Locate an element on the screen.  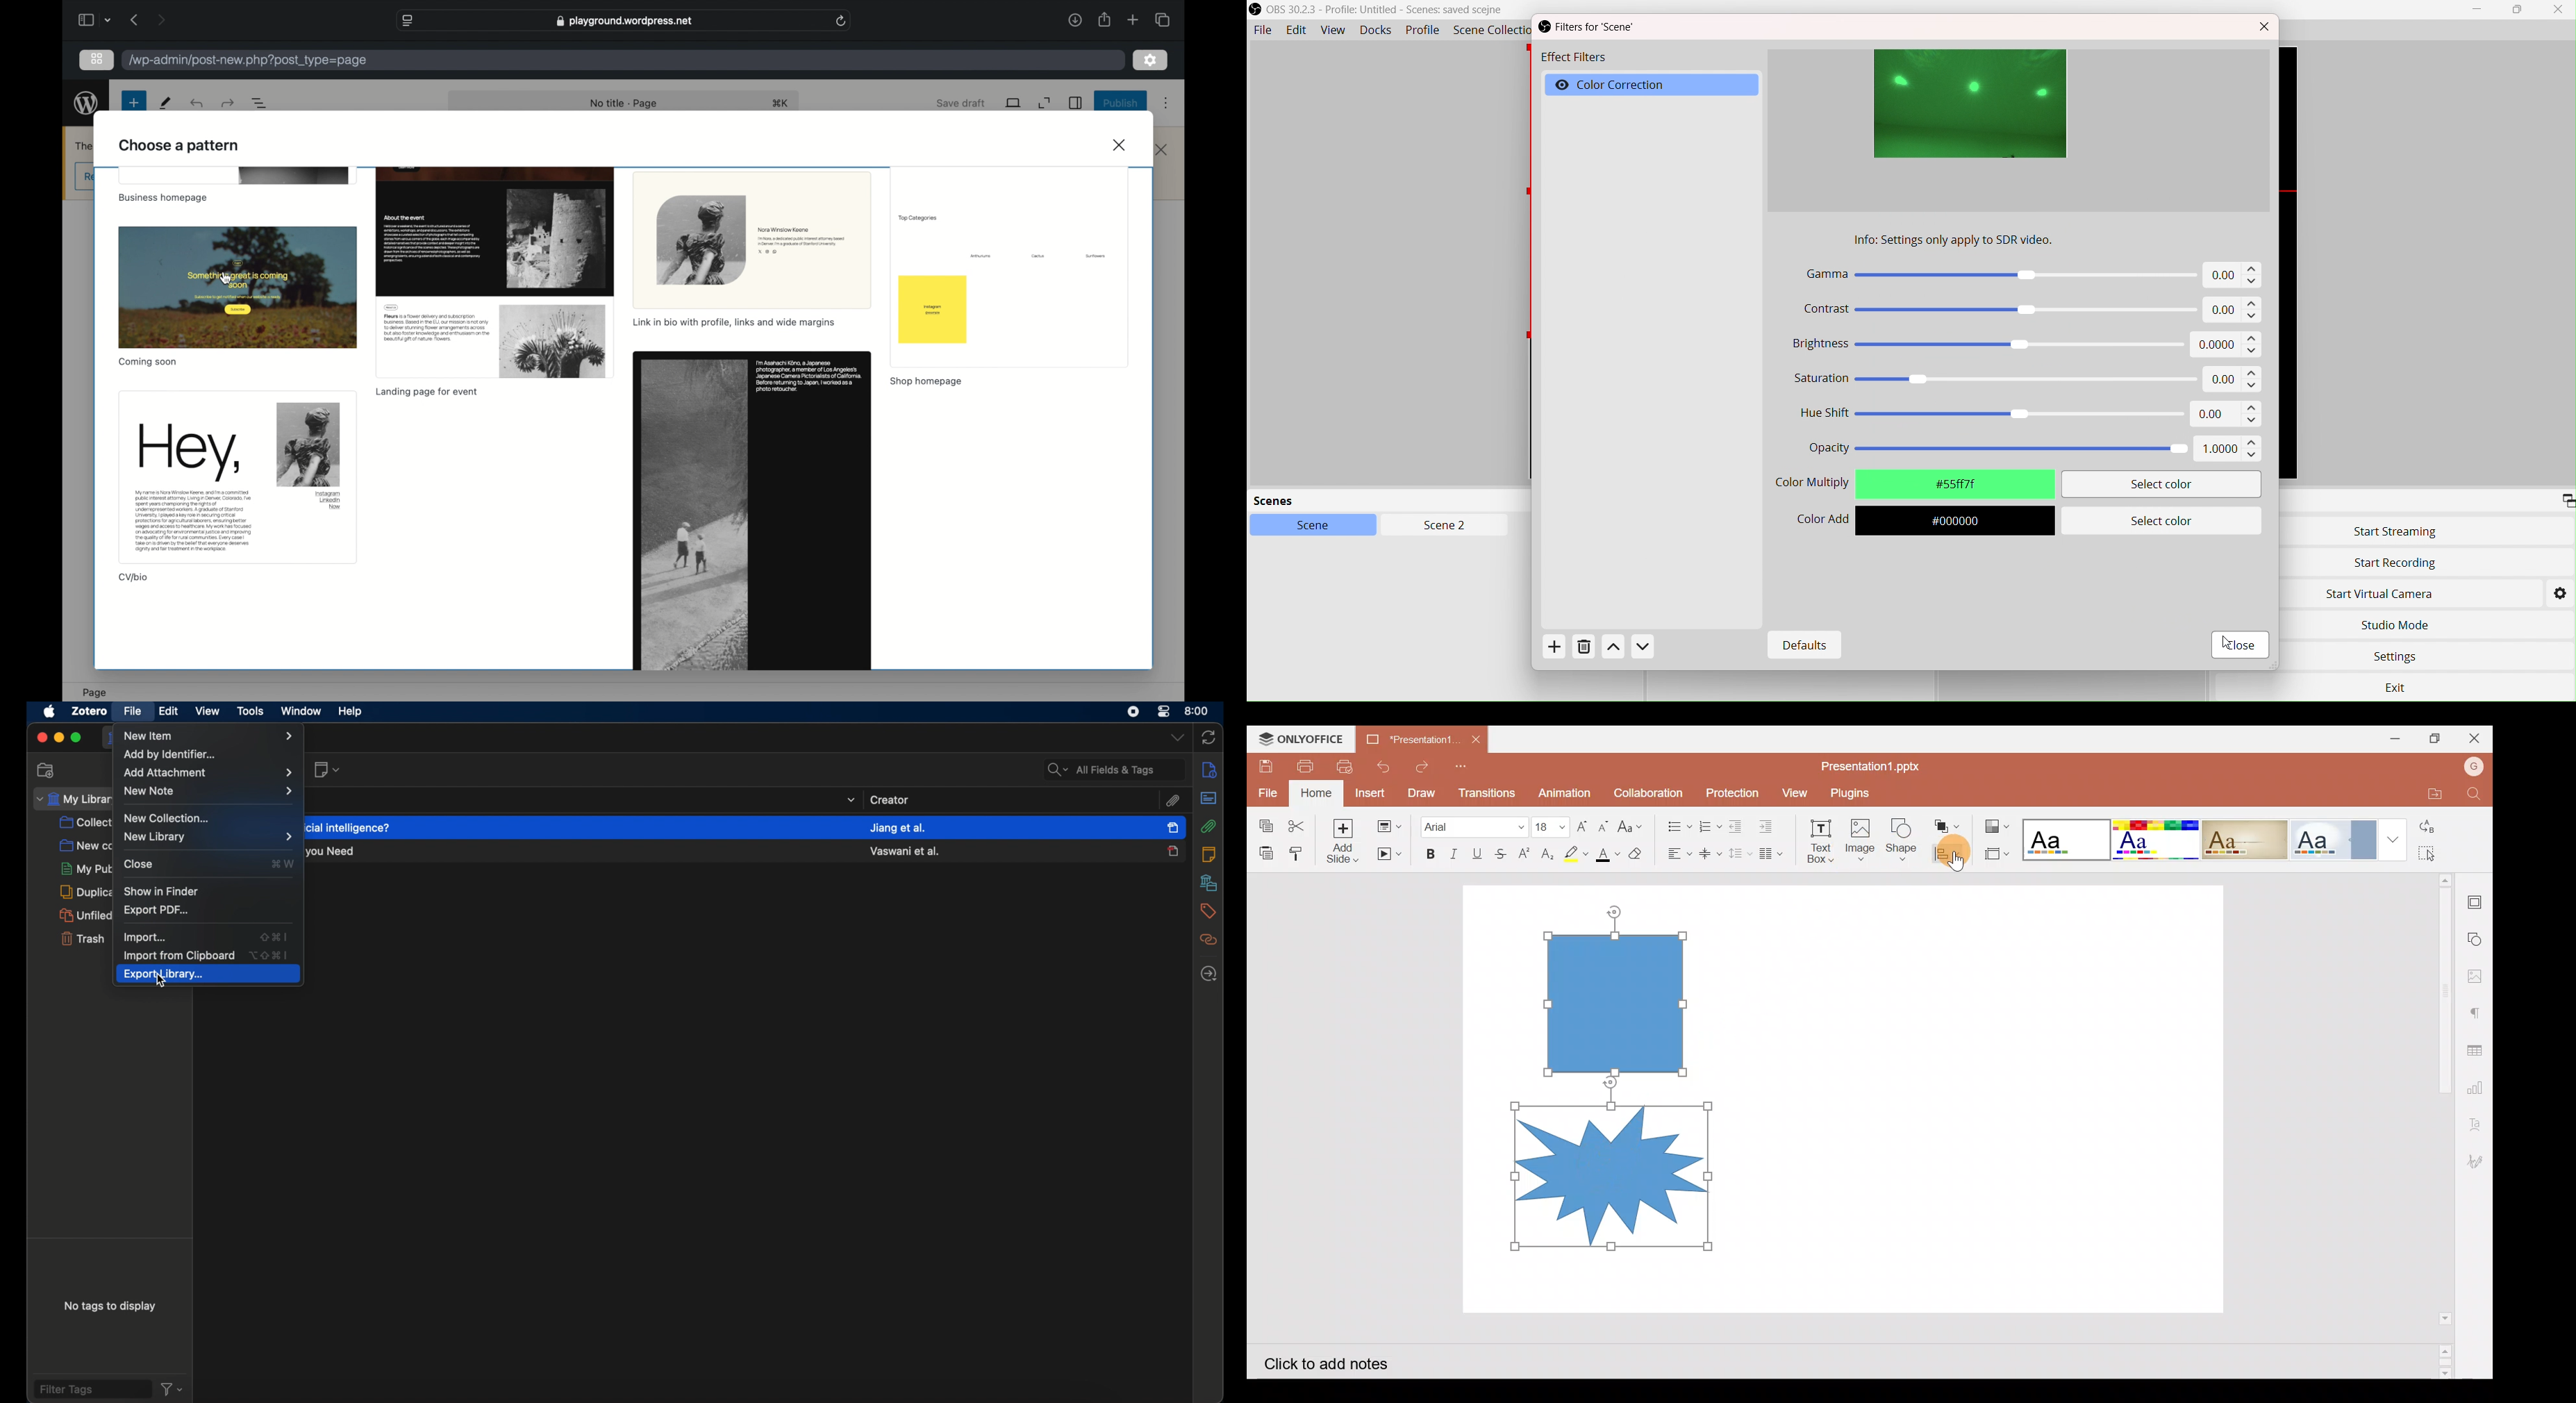
Presentation1.pptx is located at coordinates (1875, 763).